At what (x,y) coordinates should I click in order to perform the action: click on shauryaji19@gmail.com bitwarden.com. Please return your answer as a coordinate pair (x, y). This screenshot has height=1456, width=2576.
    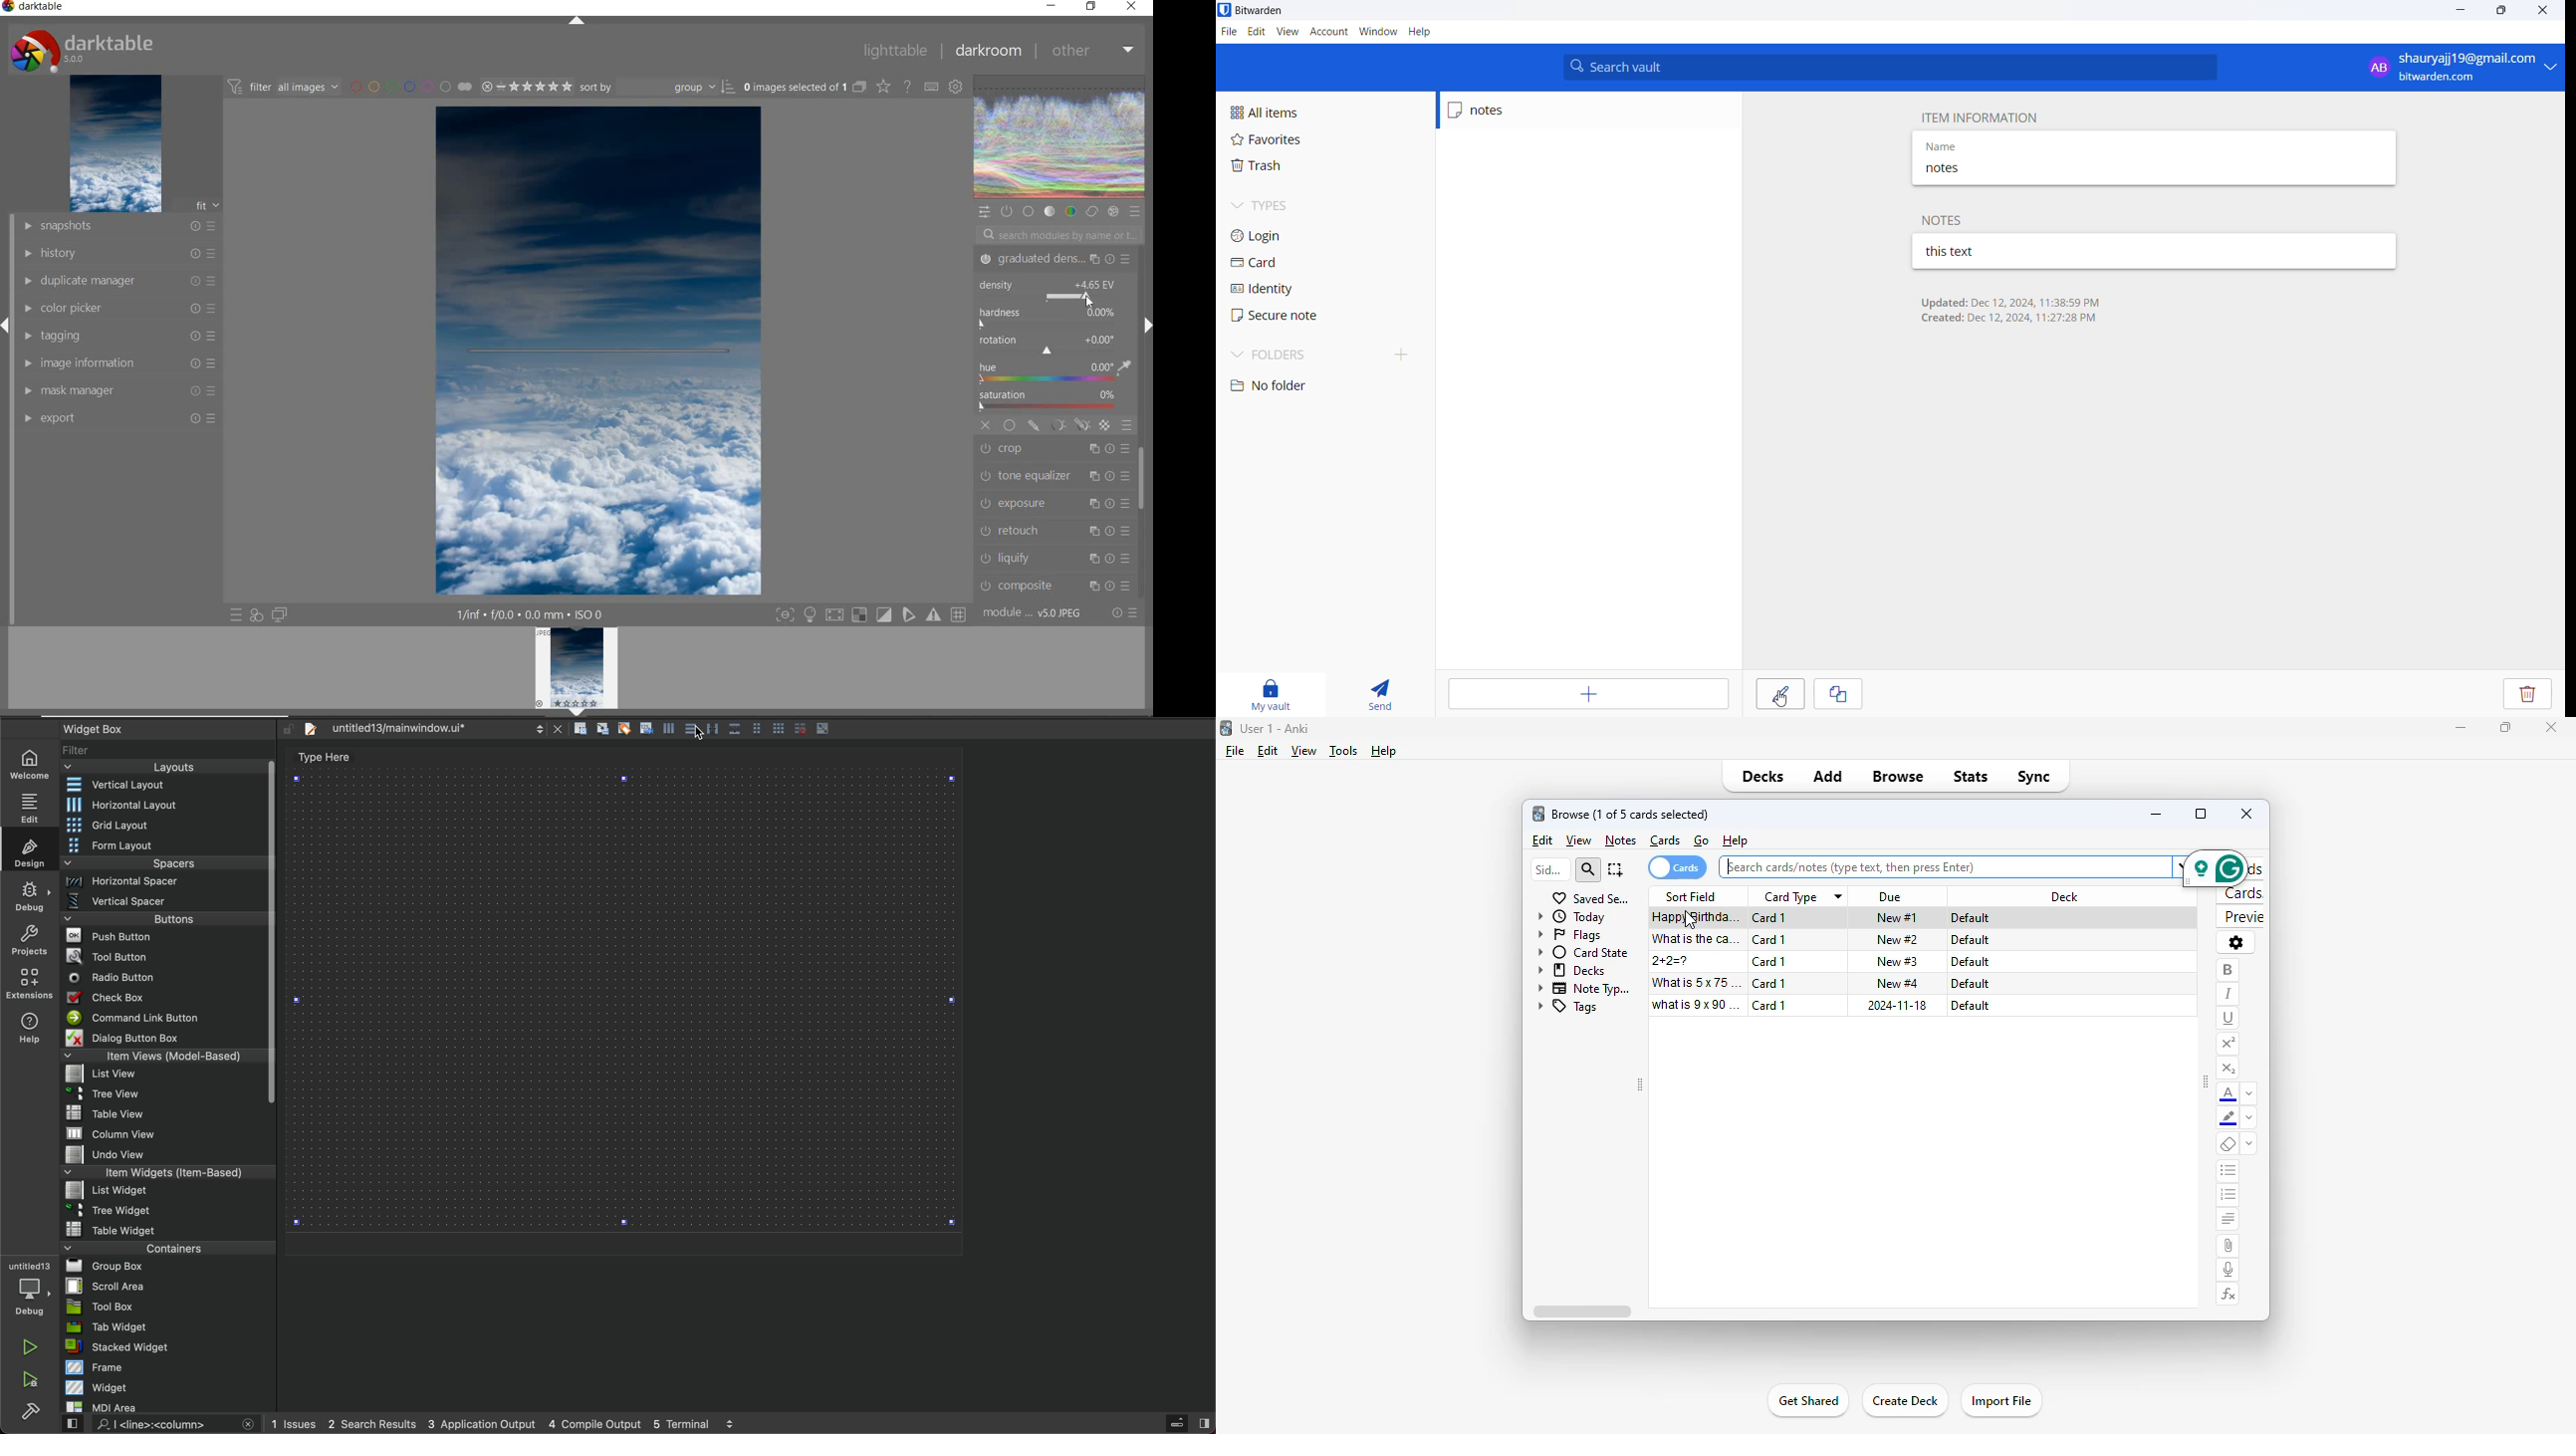
    Looking at the image, I should click on (2456, 67).